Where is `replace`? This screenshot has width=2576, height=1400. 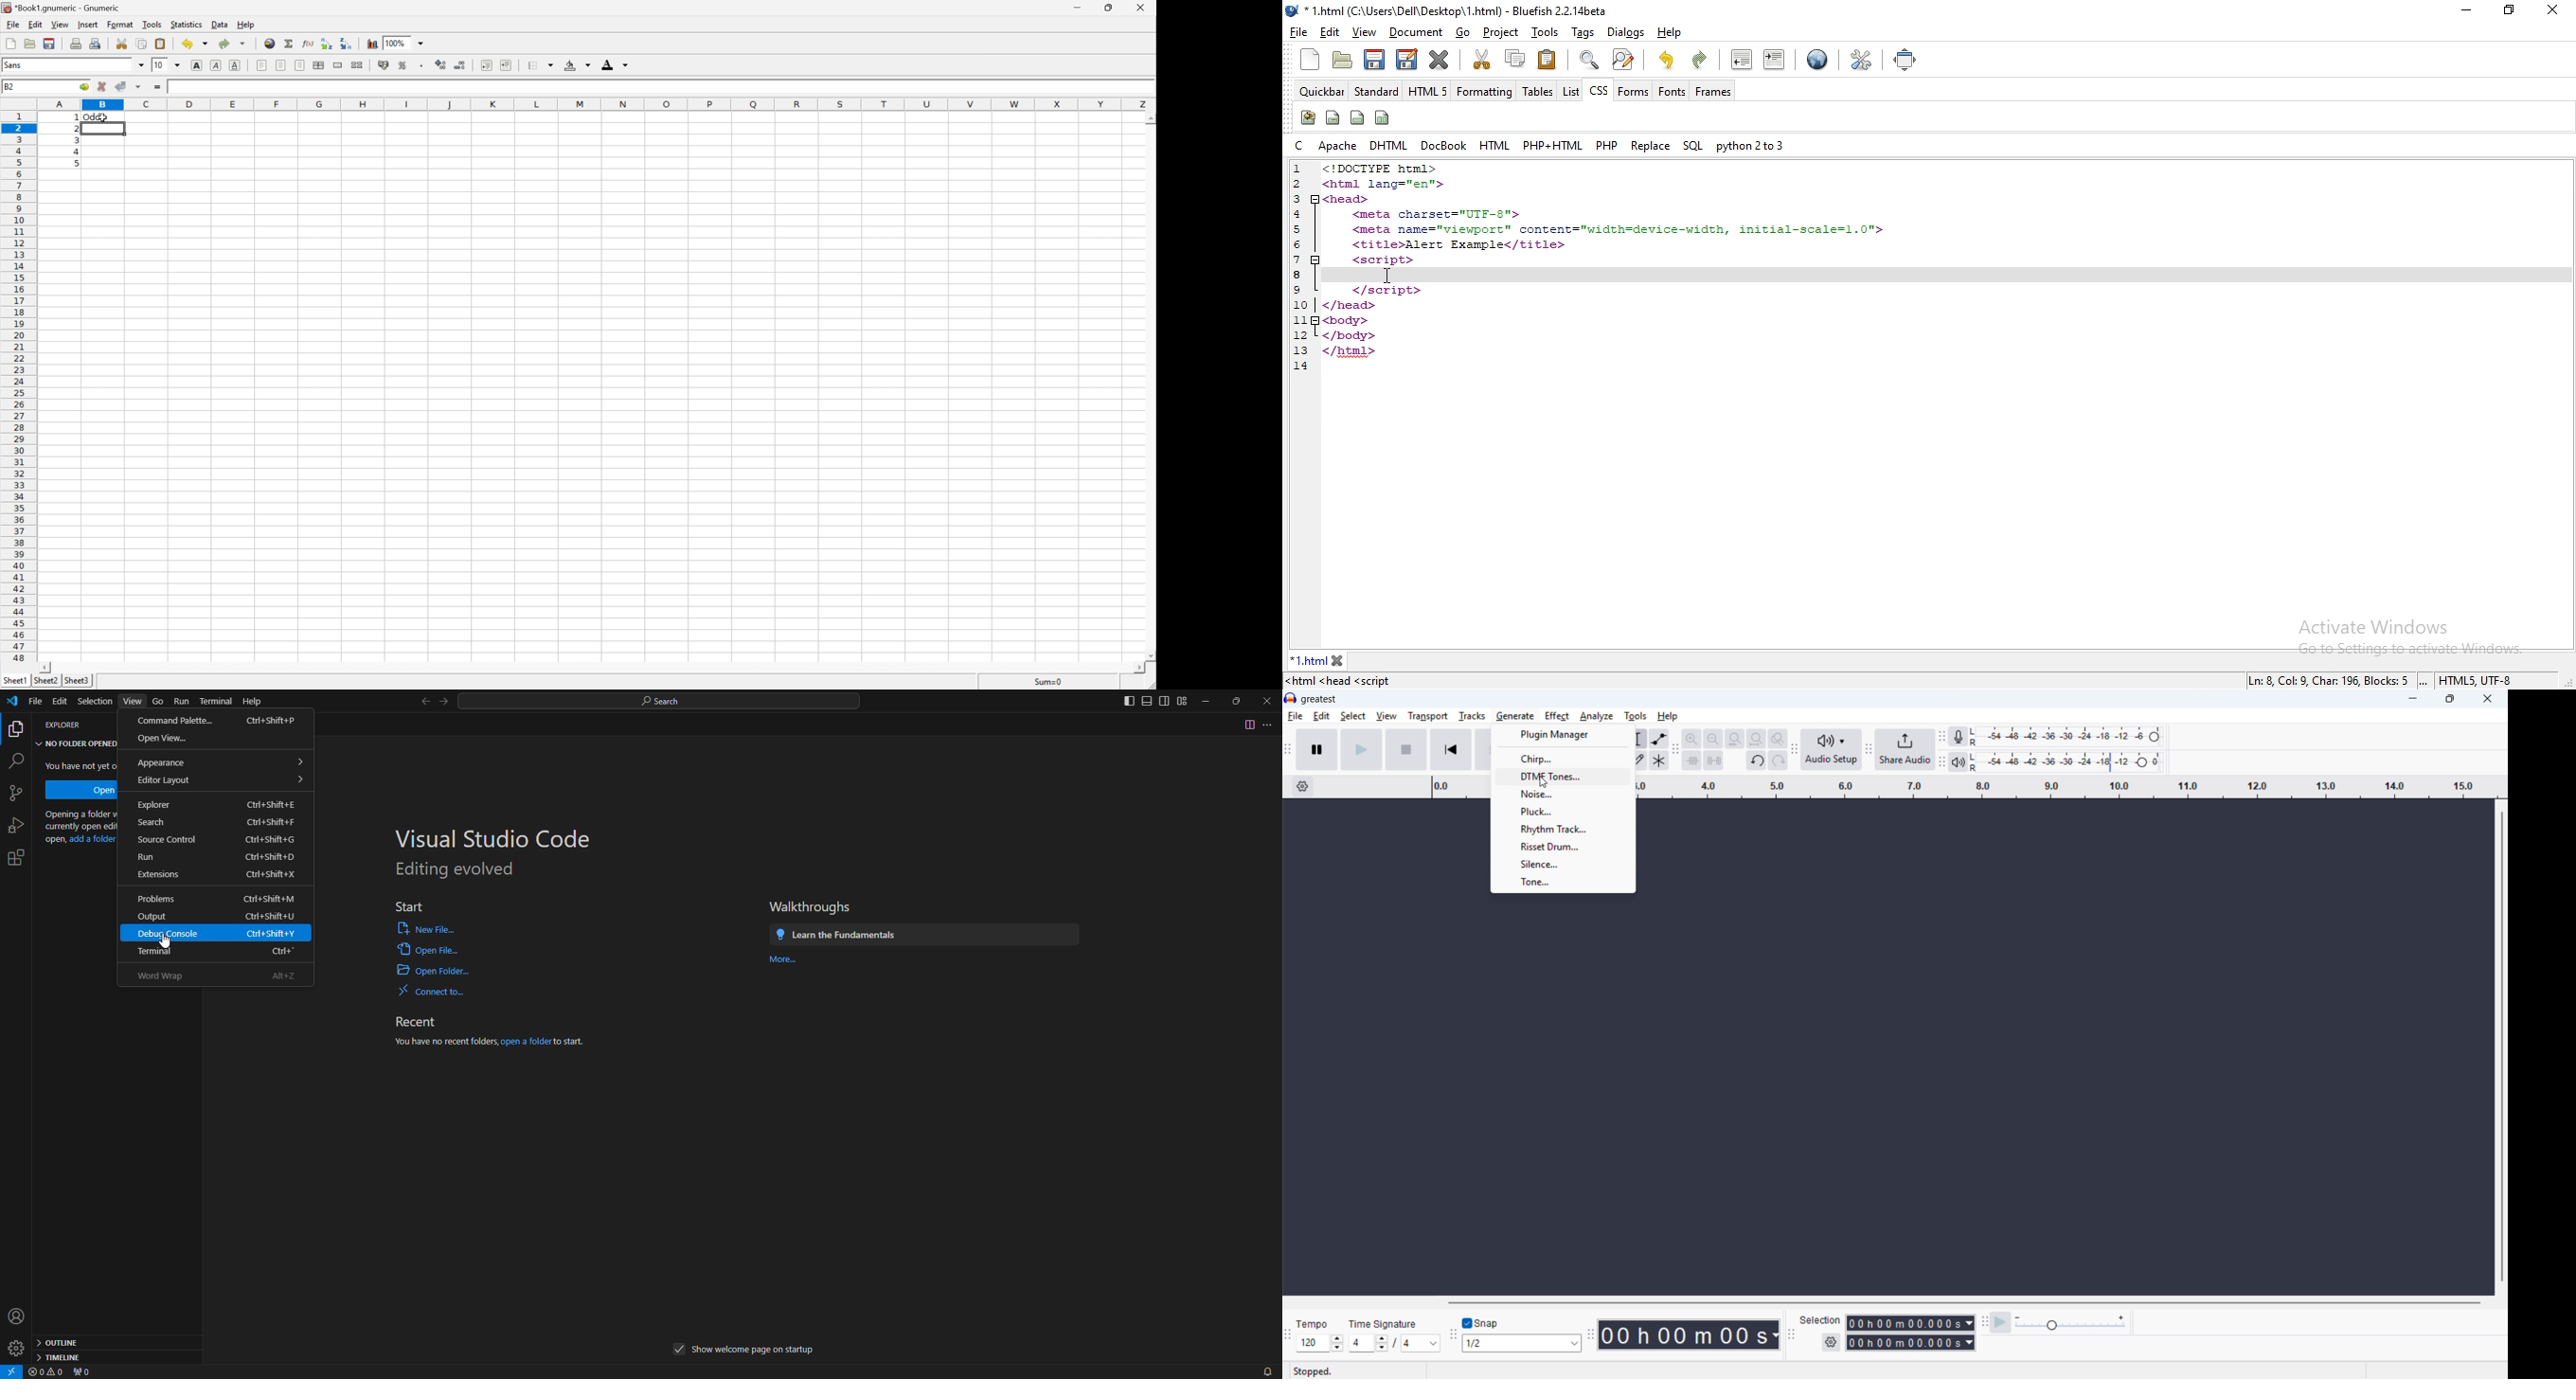
replace is located at coordinates (1650, 145).